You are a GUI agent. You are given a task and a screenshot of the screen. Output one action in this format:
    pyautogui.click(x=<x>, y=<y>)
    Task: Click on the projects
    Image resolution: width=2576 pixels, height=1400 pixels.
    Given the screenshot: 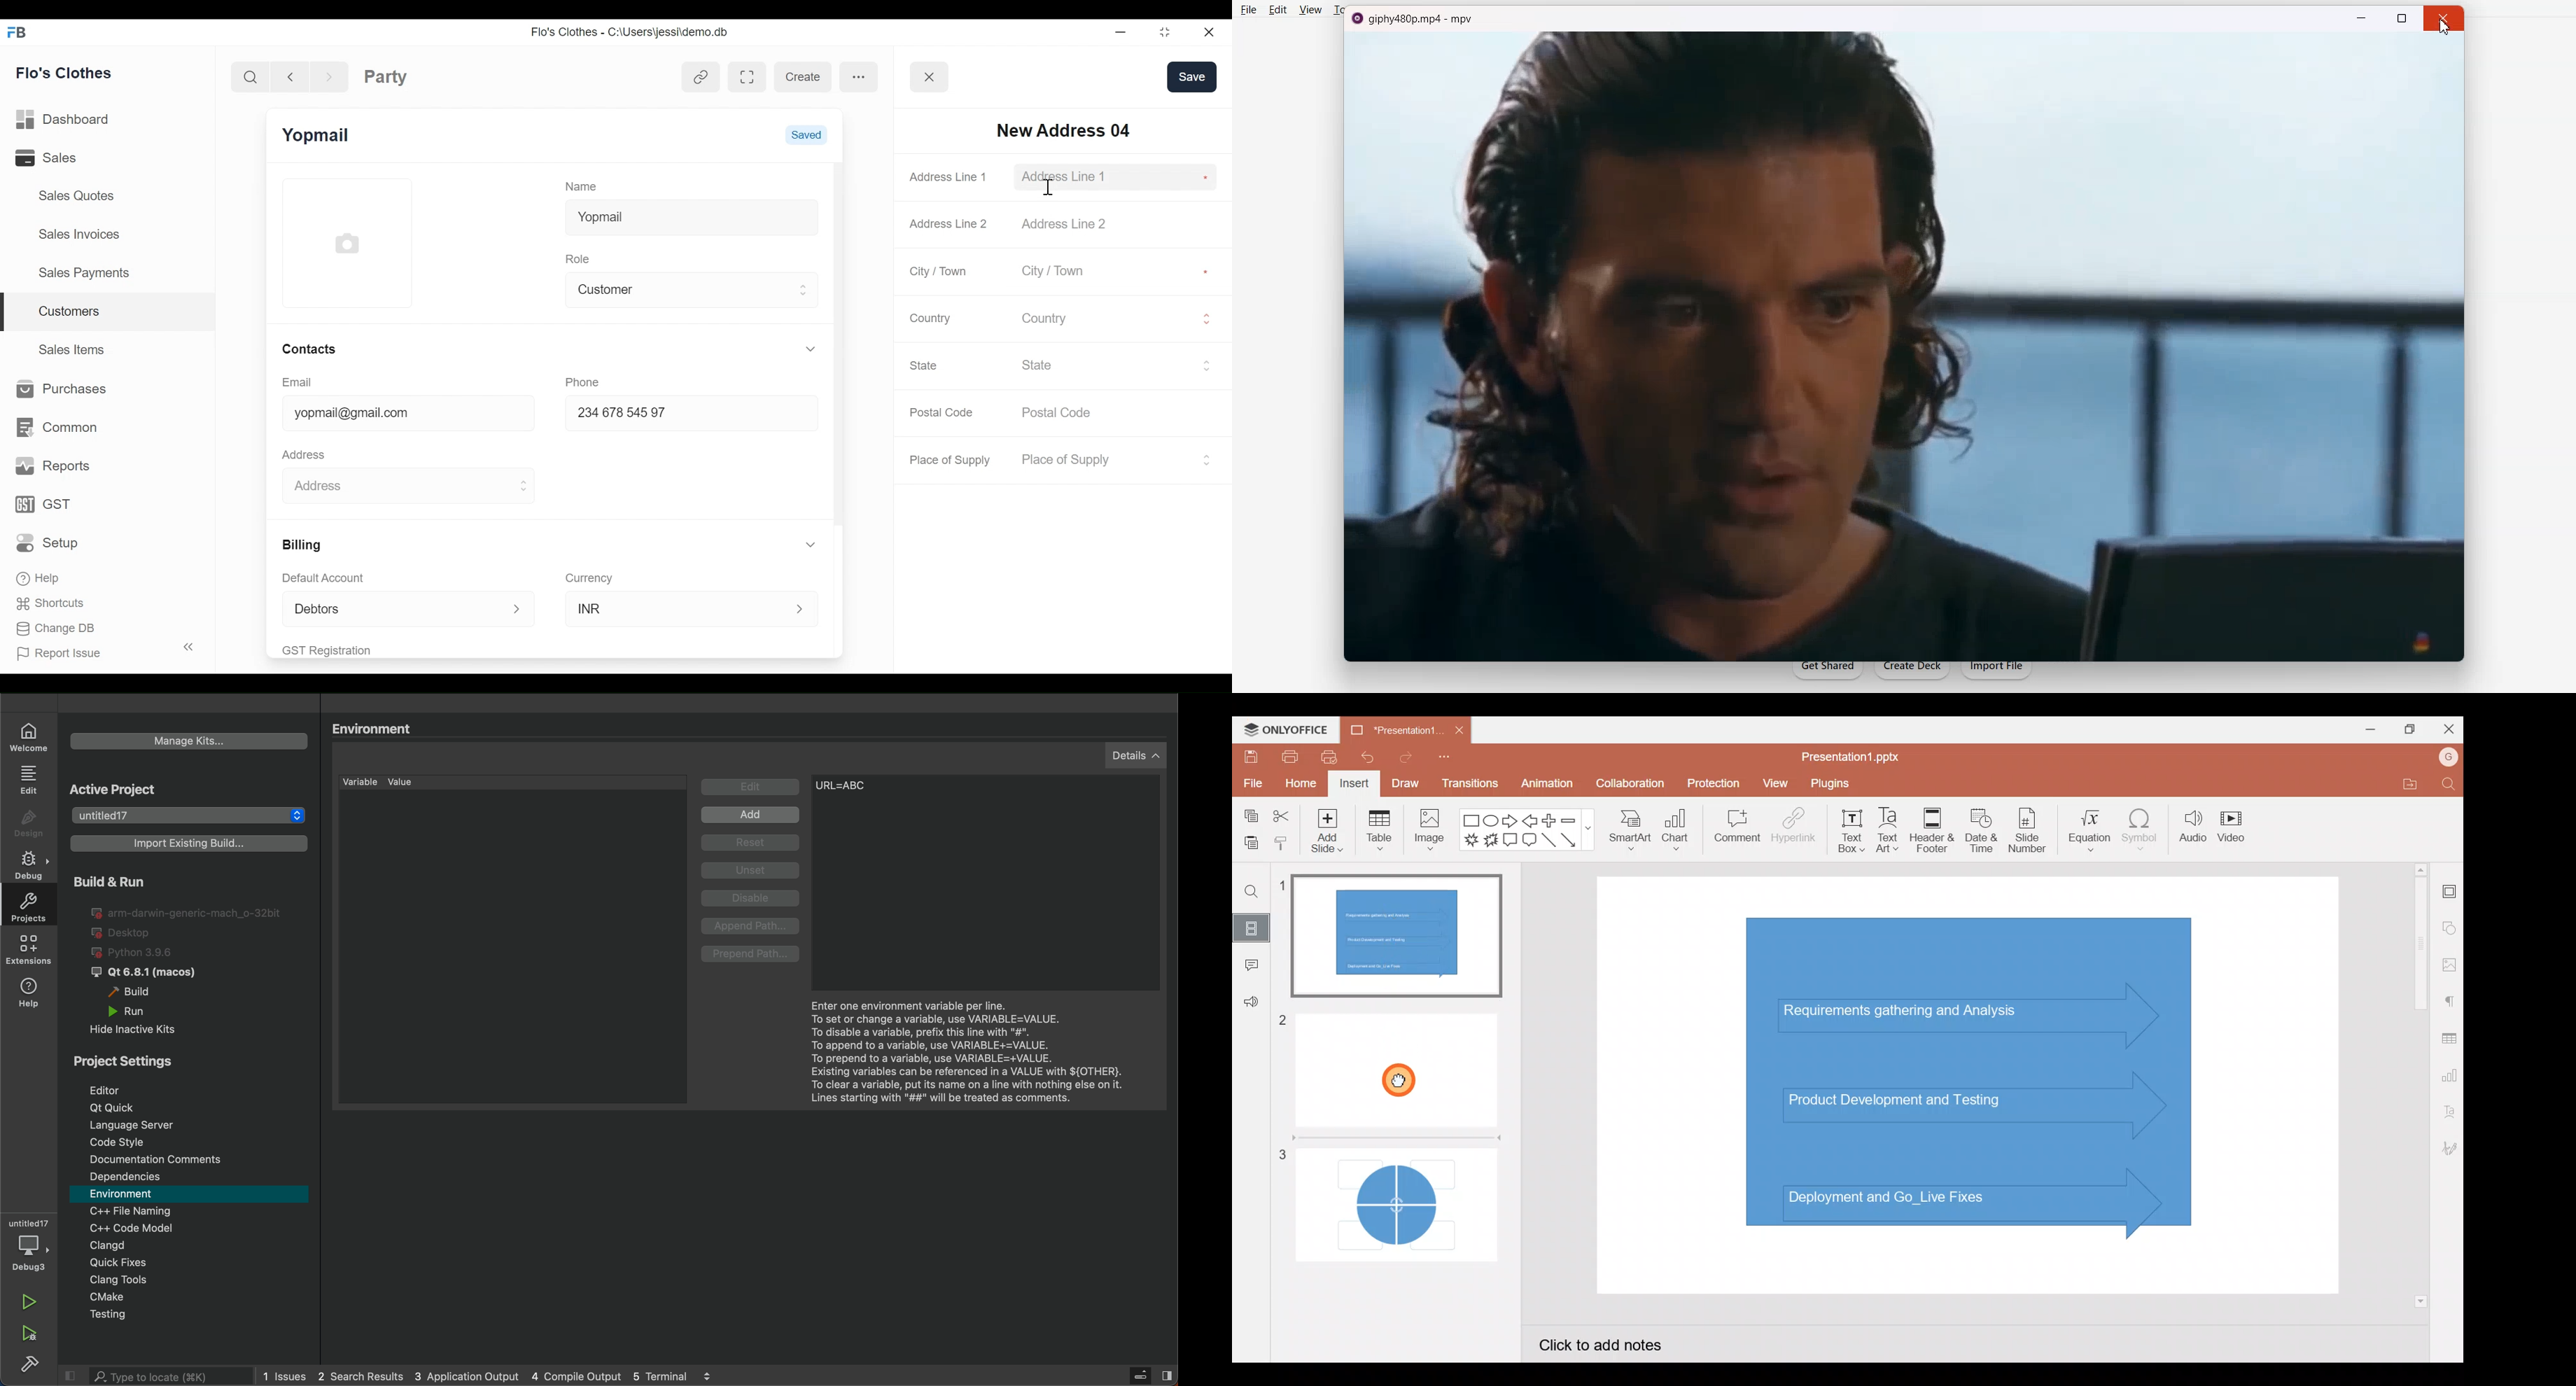 What is the action you would take?
    pyautogui.click(x=28, y=905)
    